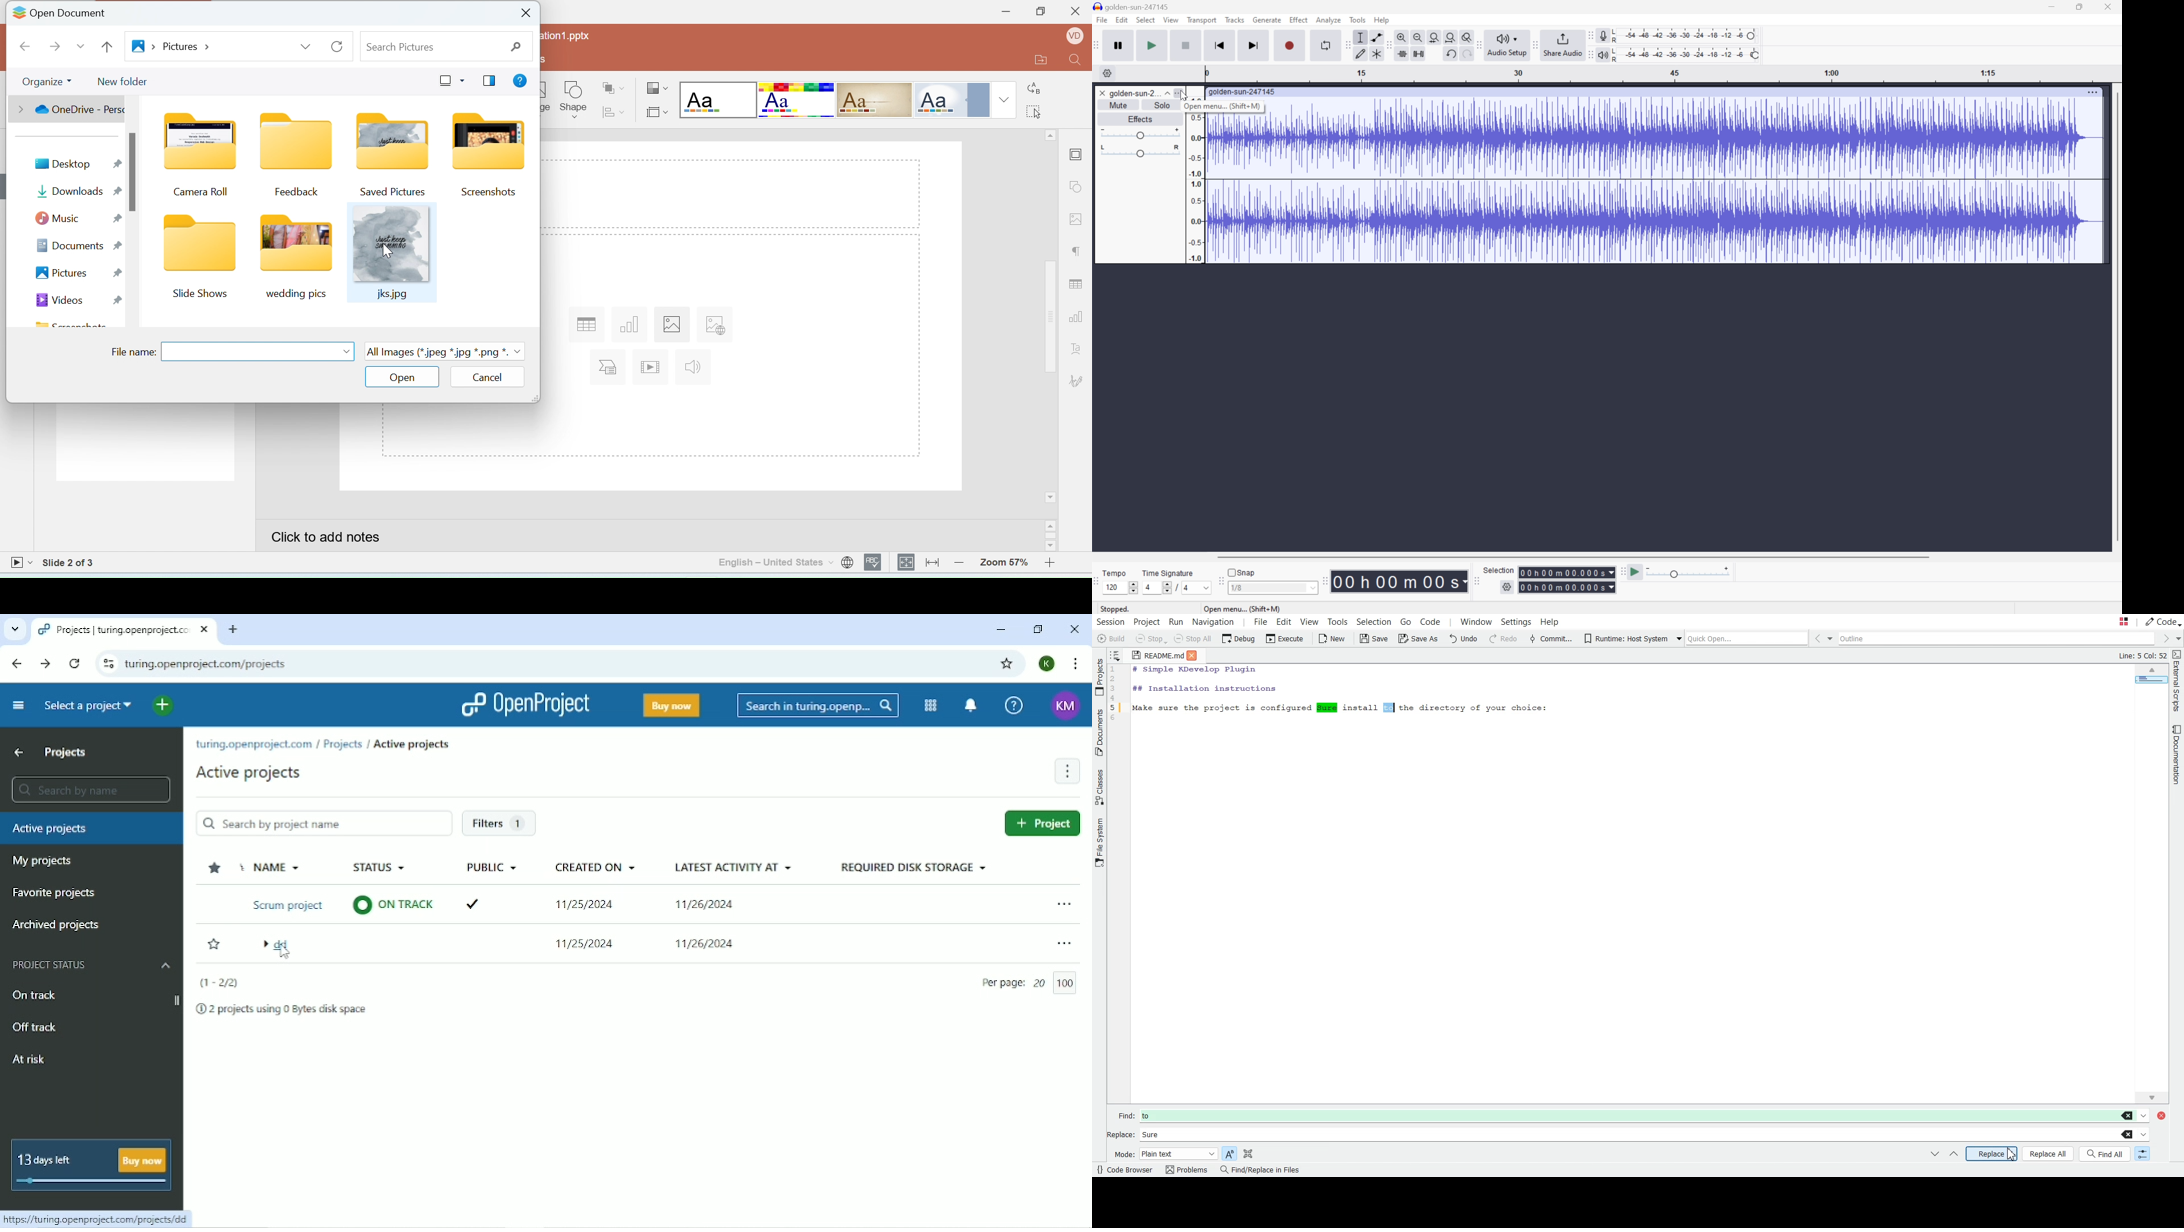 This screenshot has height=1232, width=2184. I want to click on Undo, so click(1453, 54).